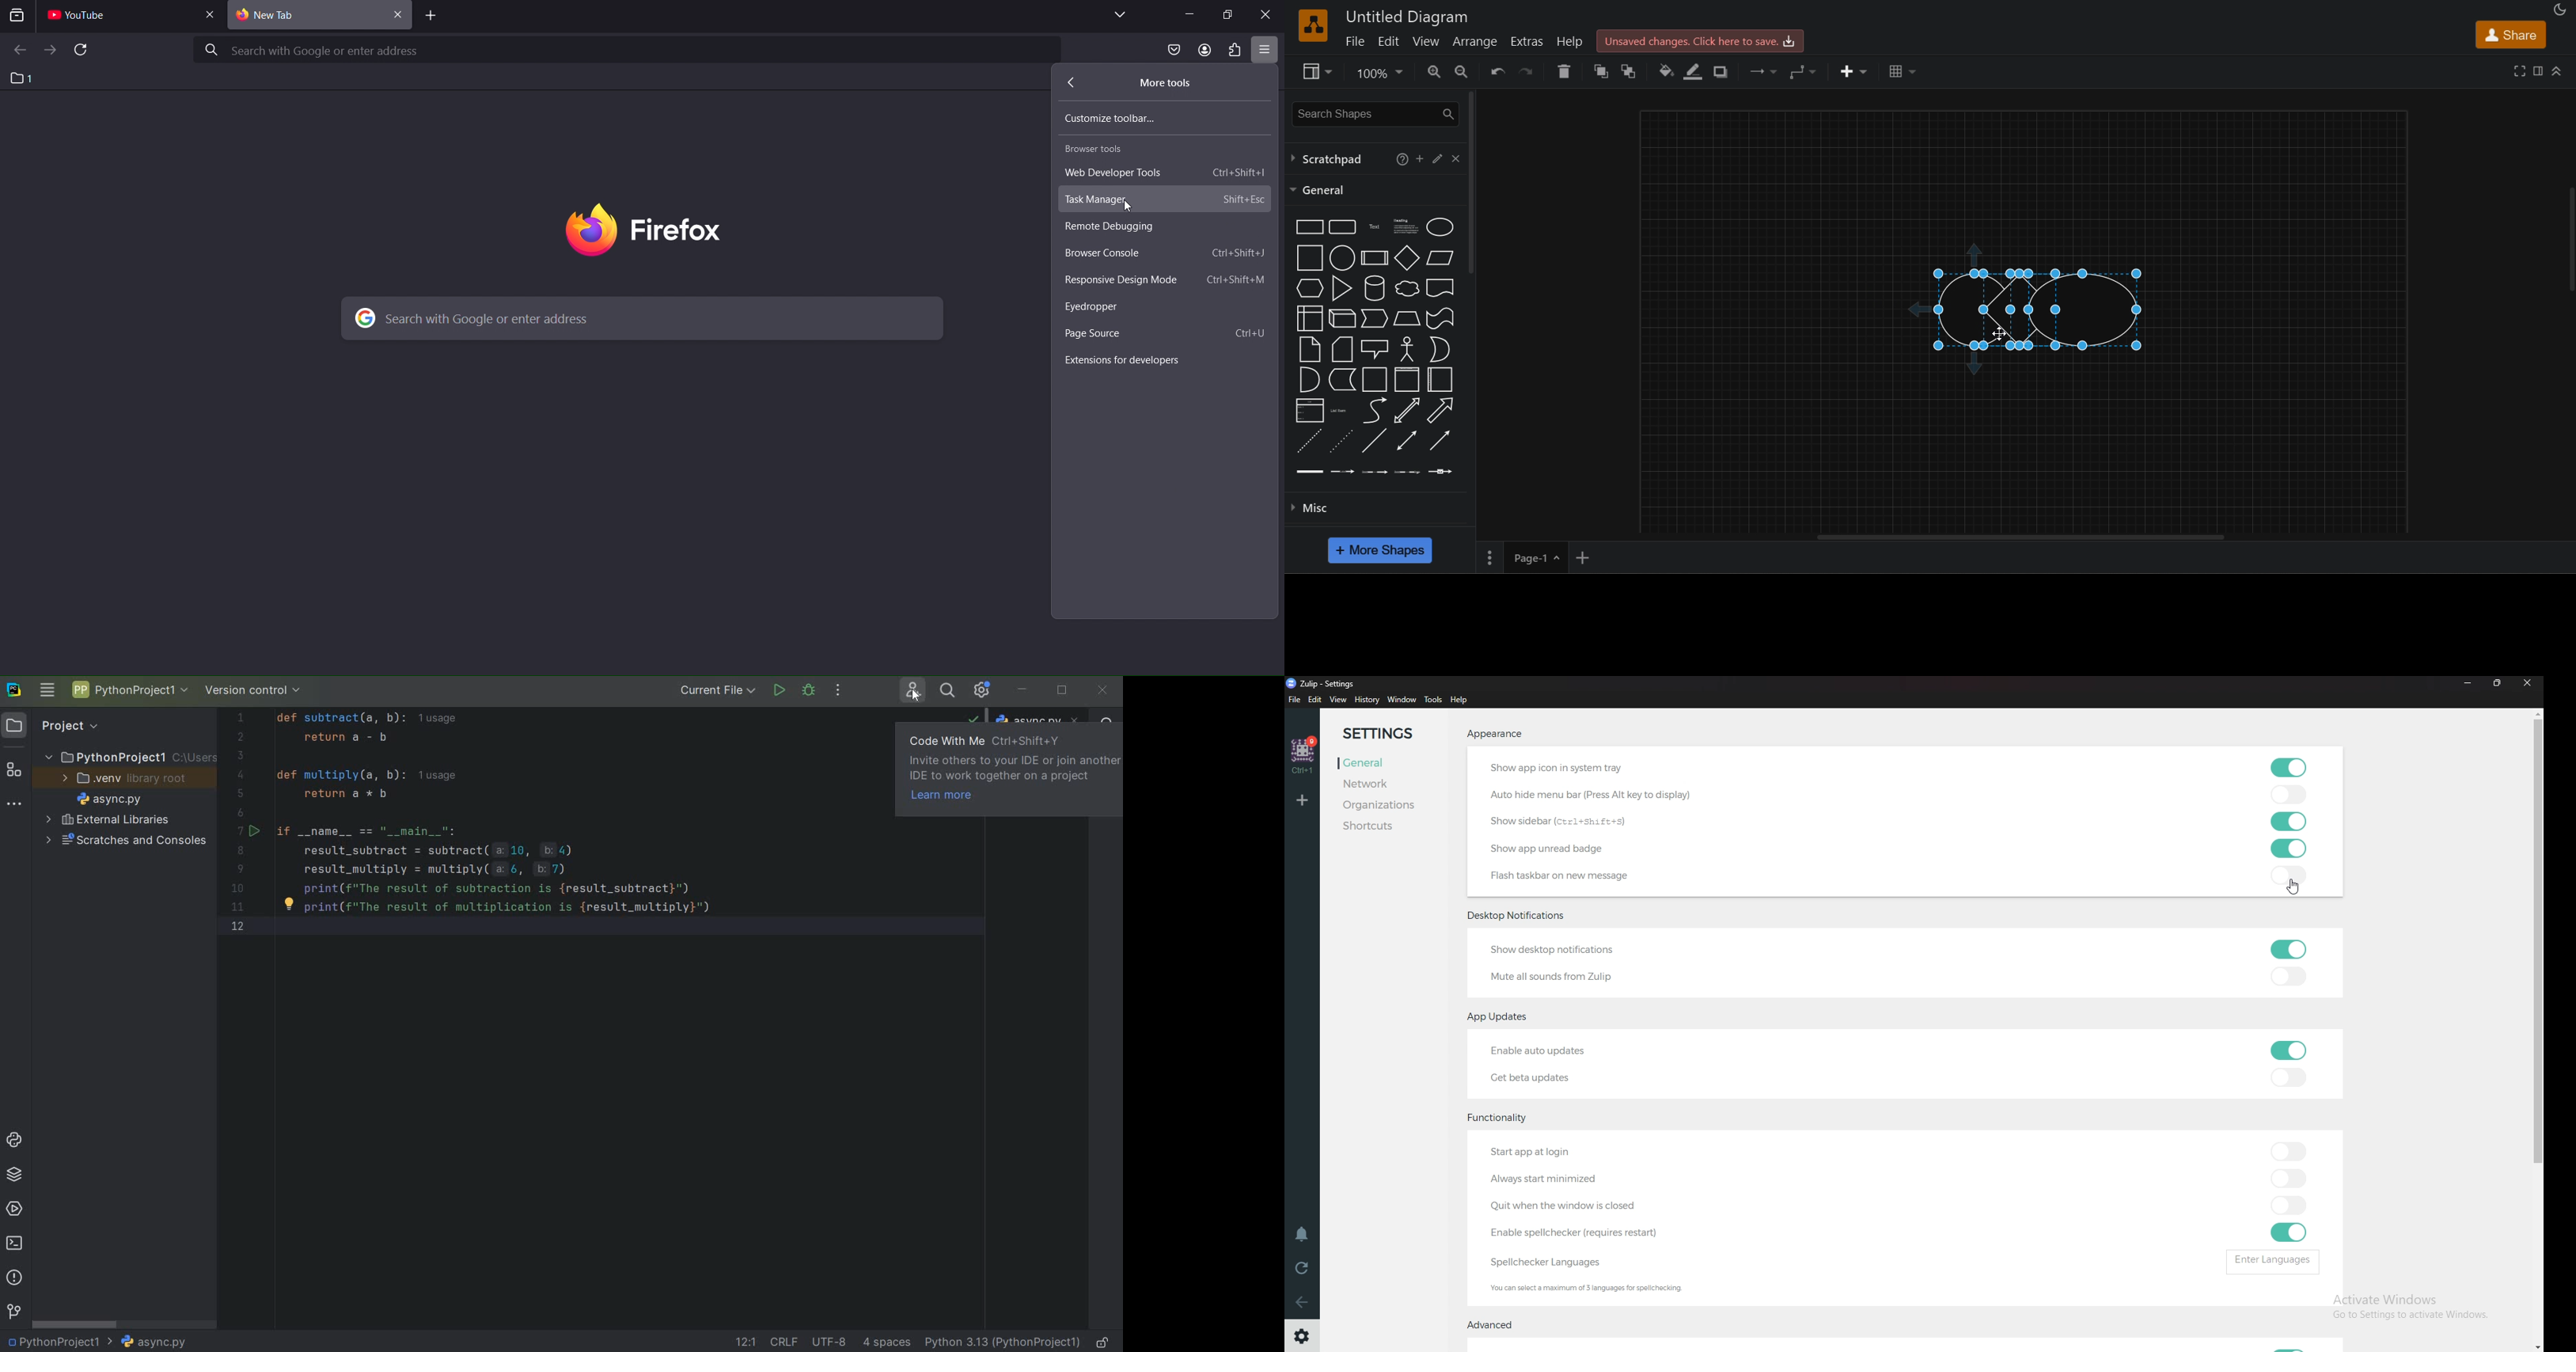 The height and width of the screenshot is (1372, 2576). I want to click on link, so click(1310, 471).